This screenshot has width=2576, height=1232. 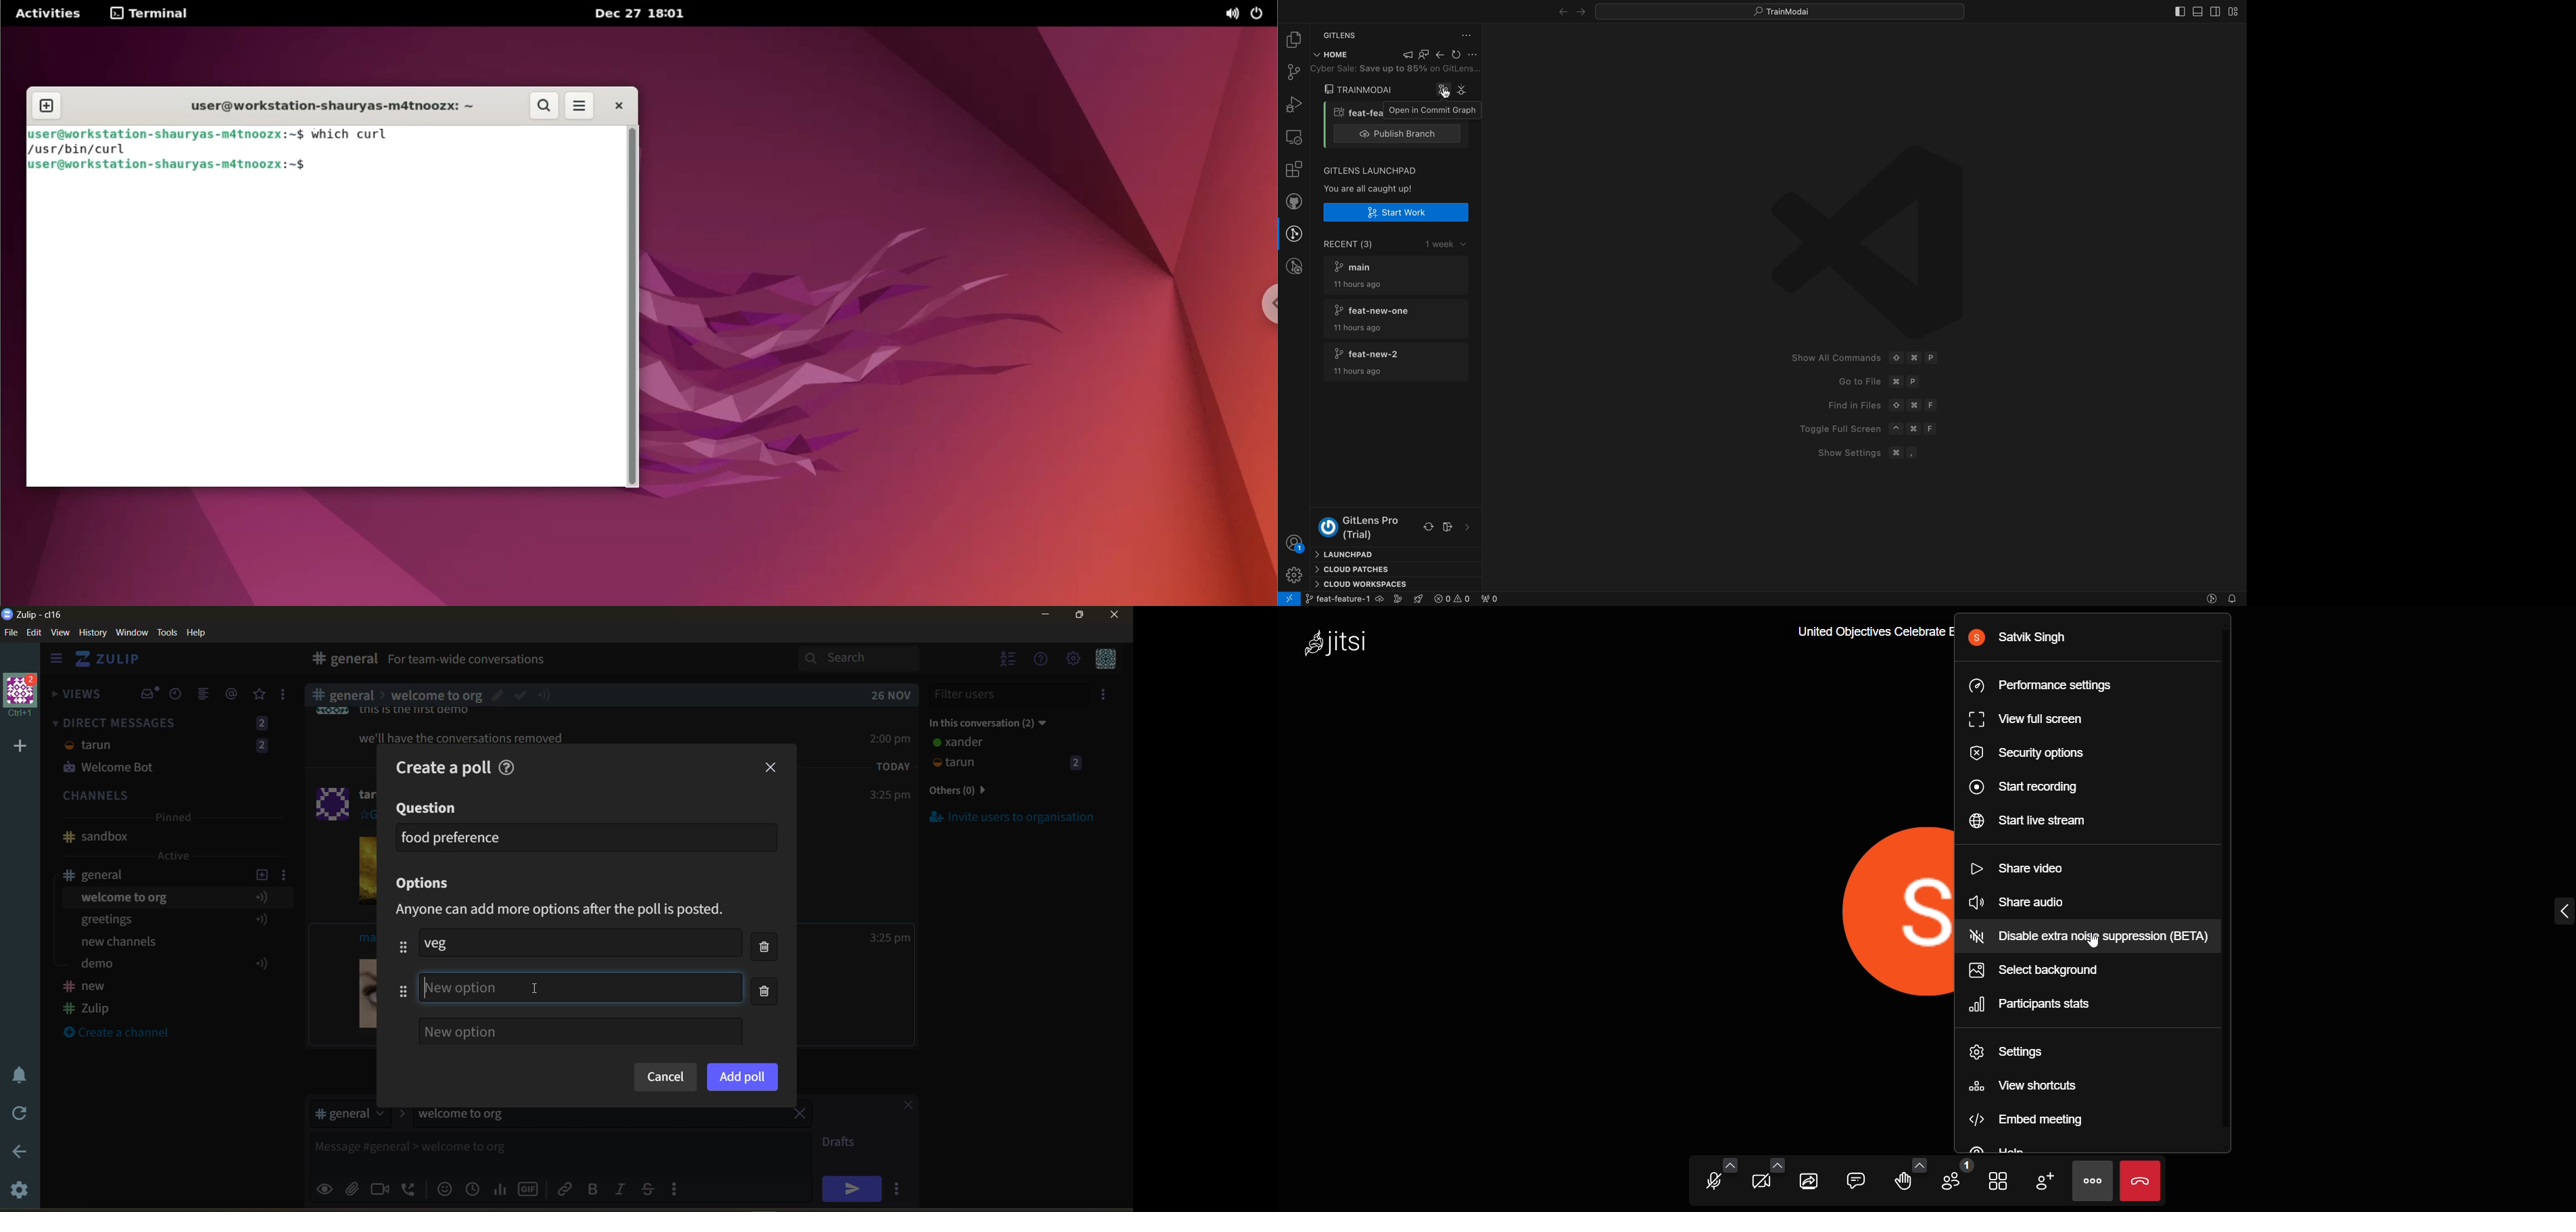 I want to click on poll, so click(x=501, y=1188).